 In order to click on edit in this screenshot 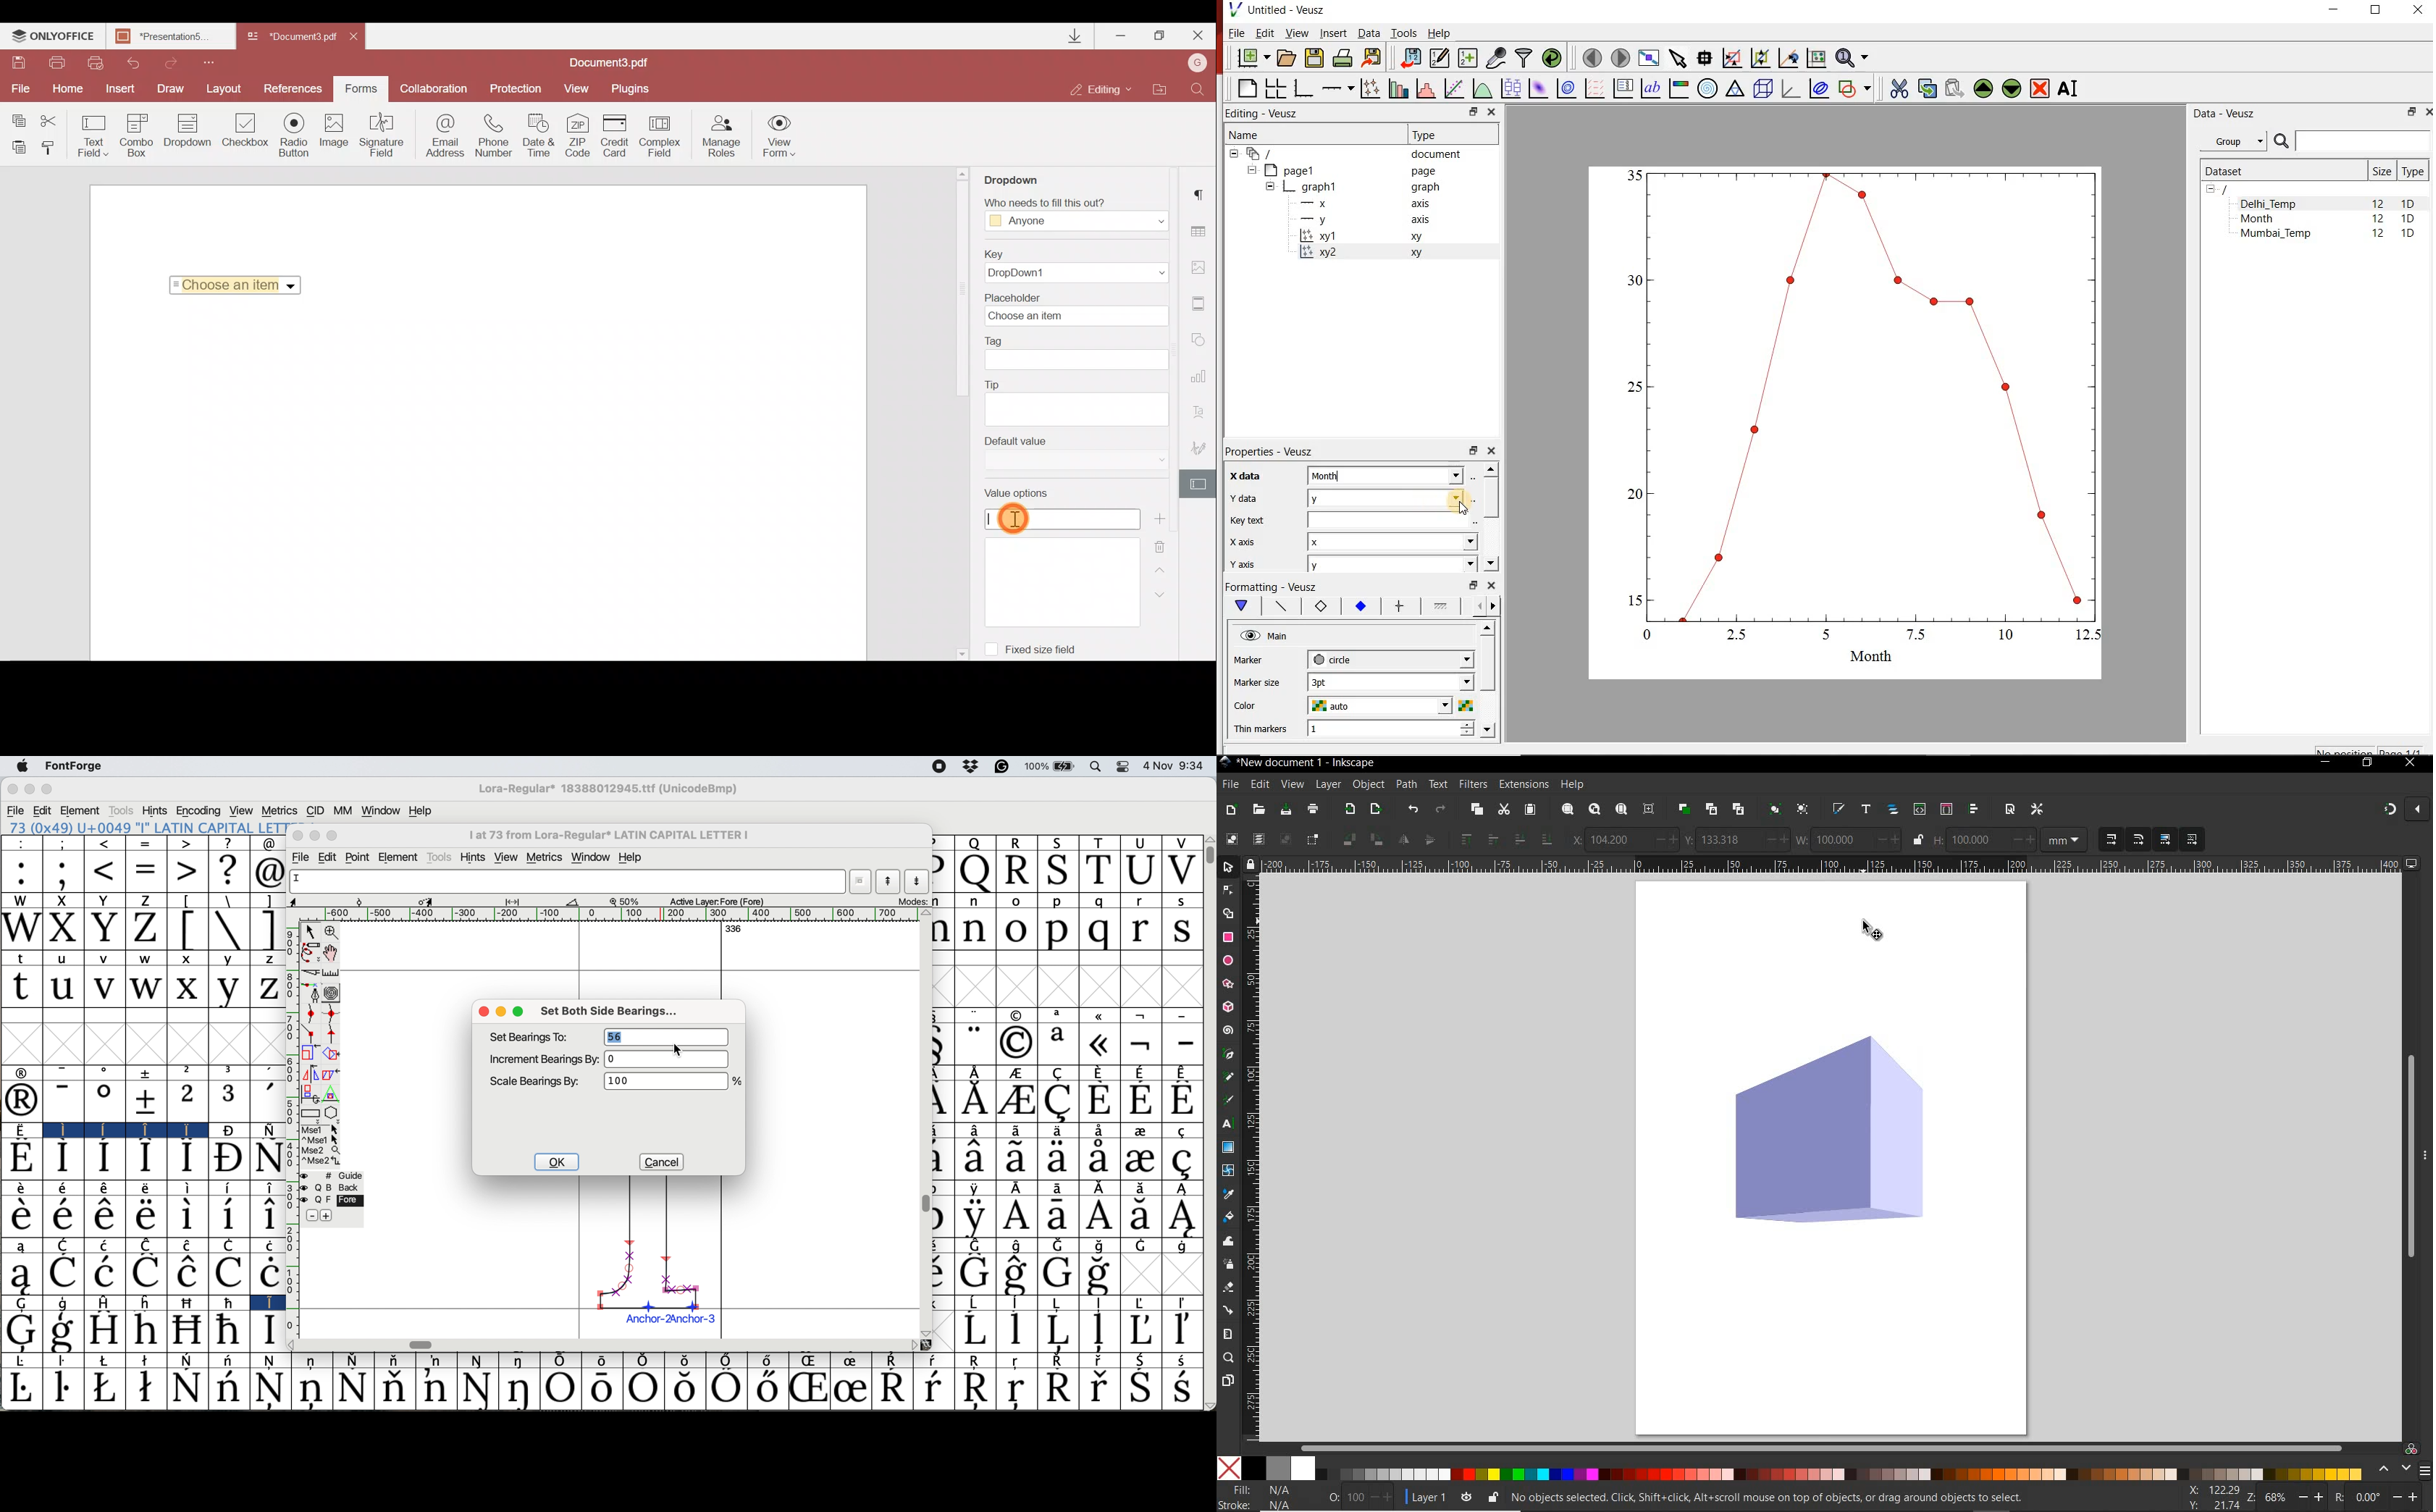, I will do `click(43, 811)`.